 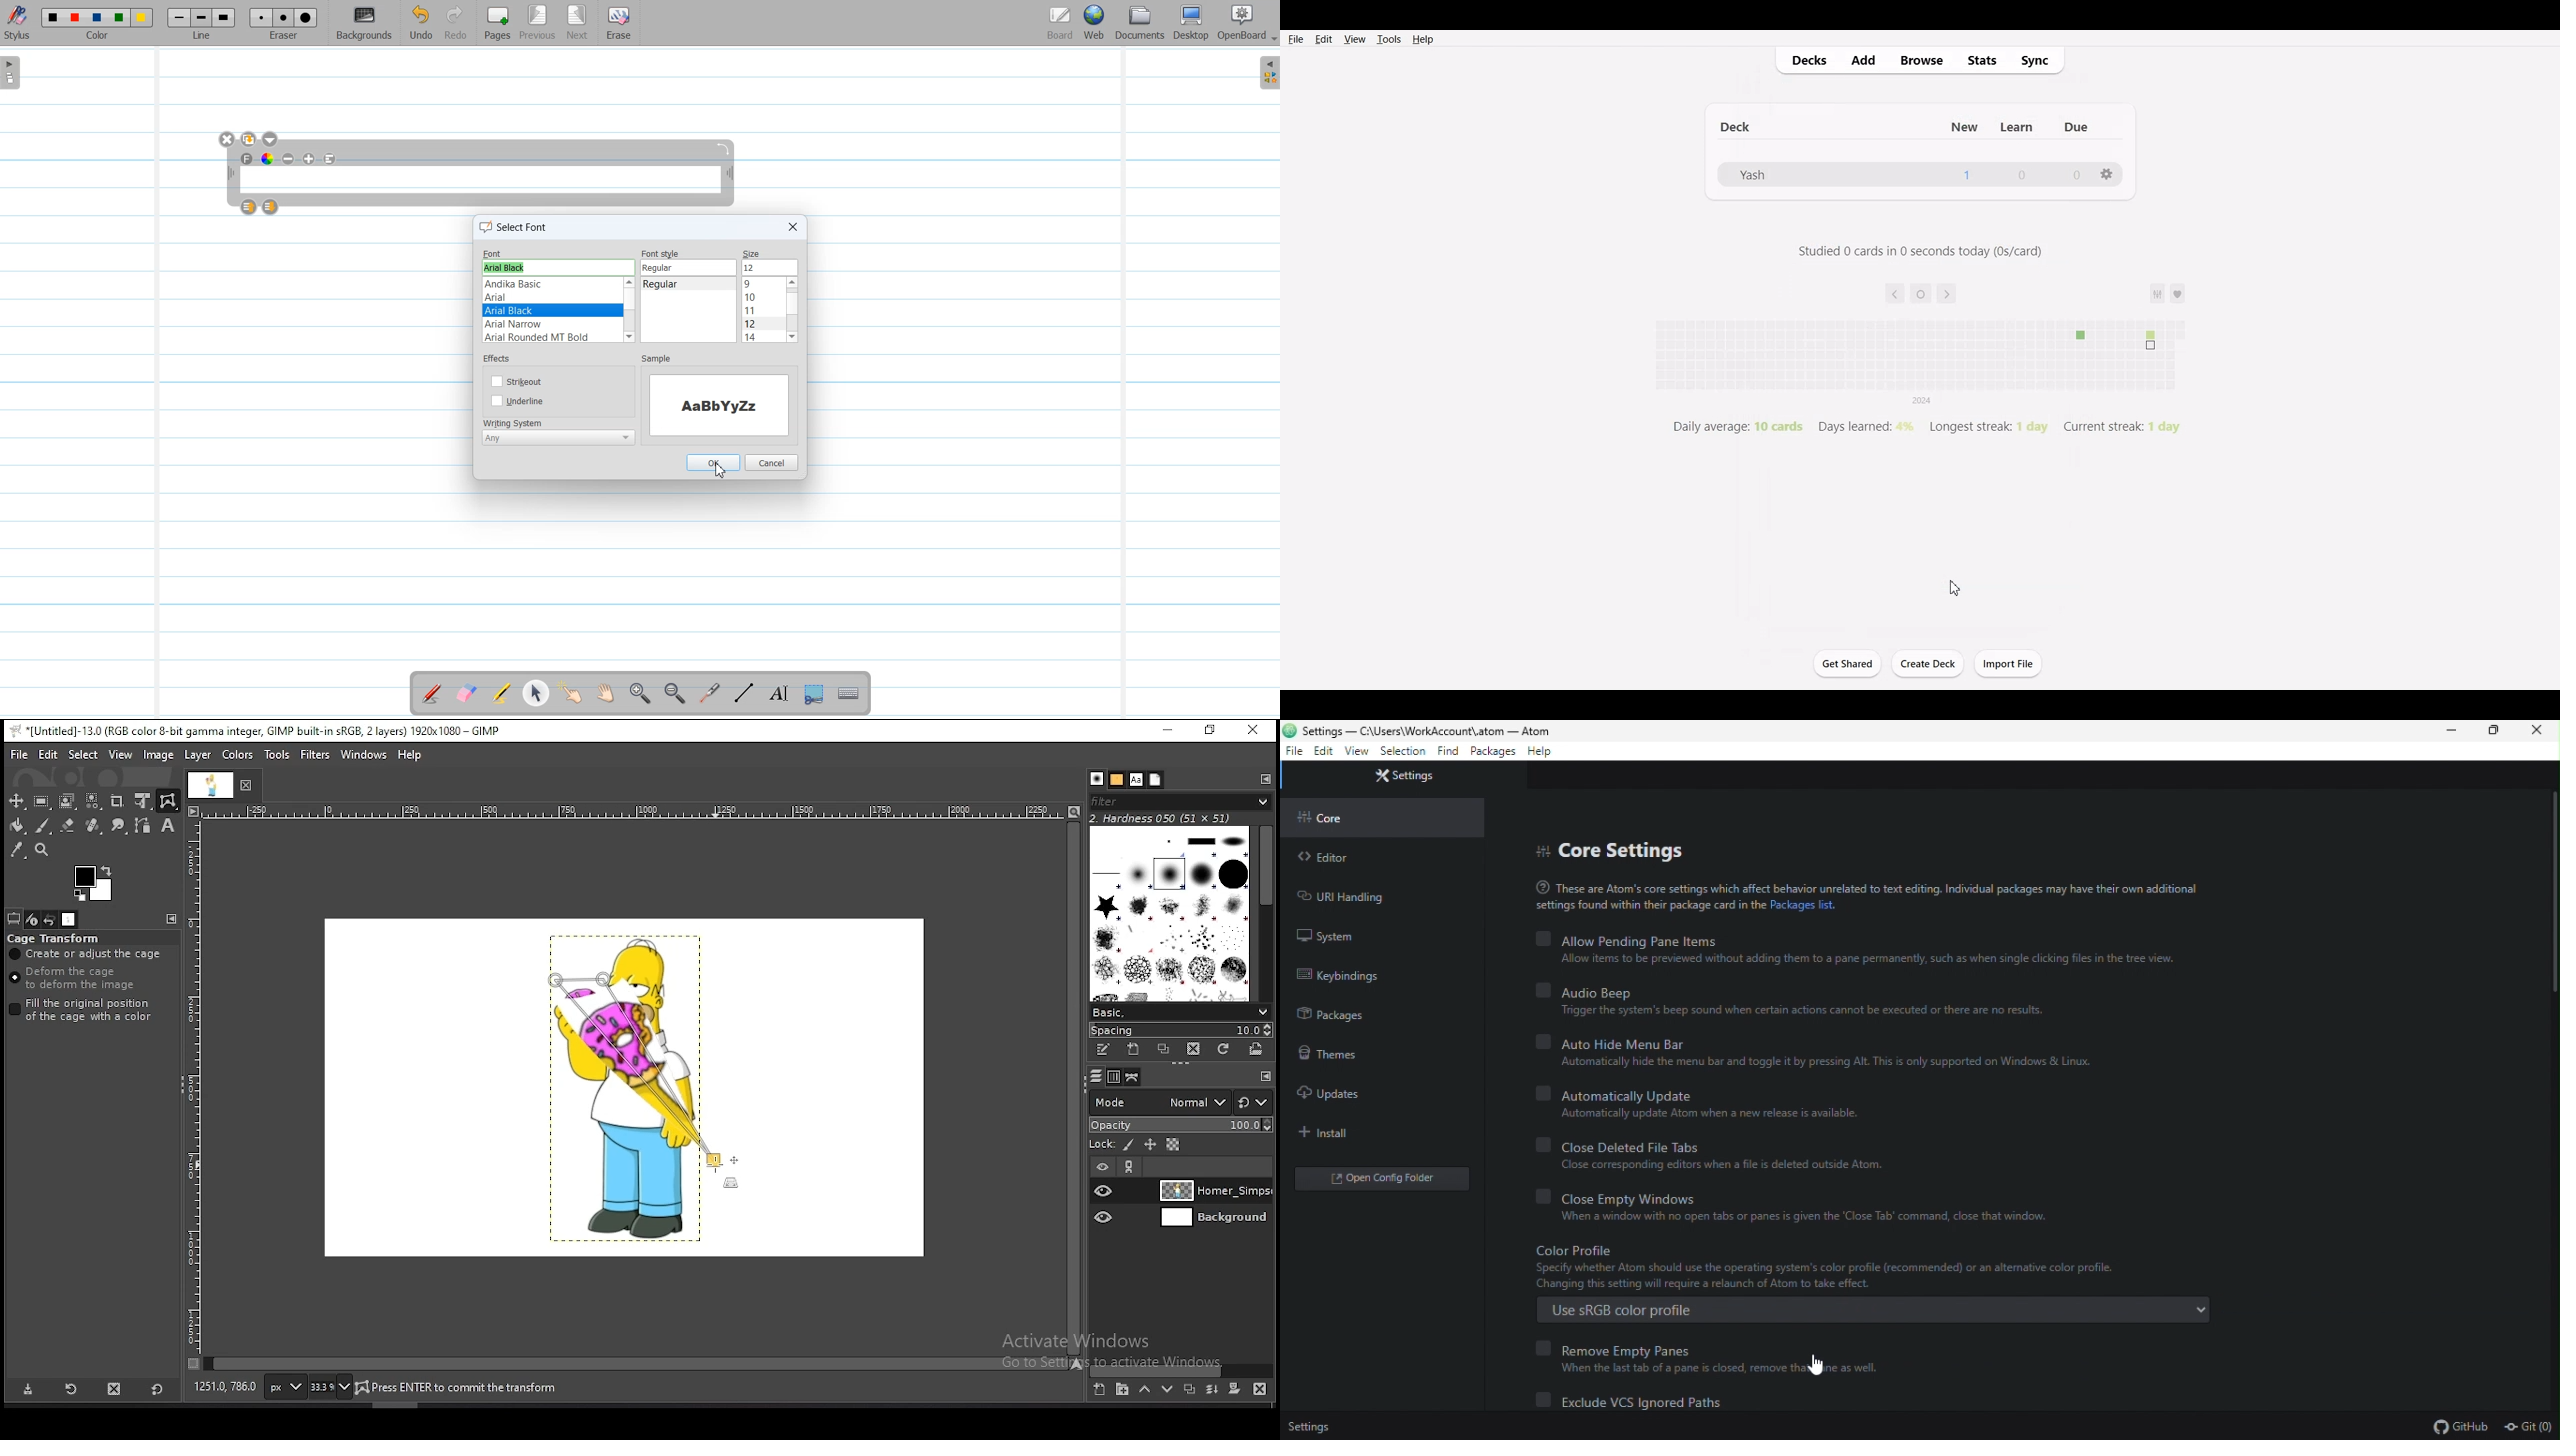 I want to click on 0, so click(x=2025, y=177).